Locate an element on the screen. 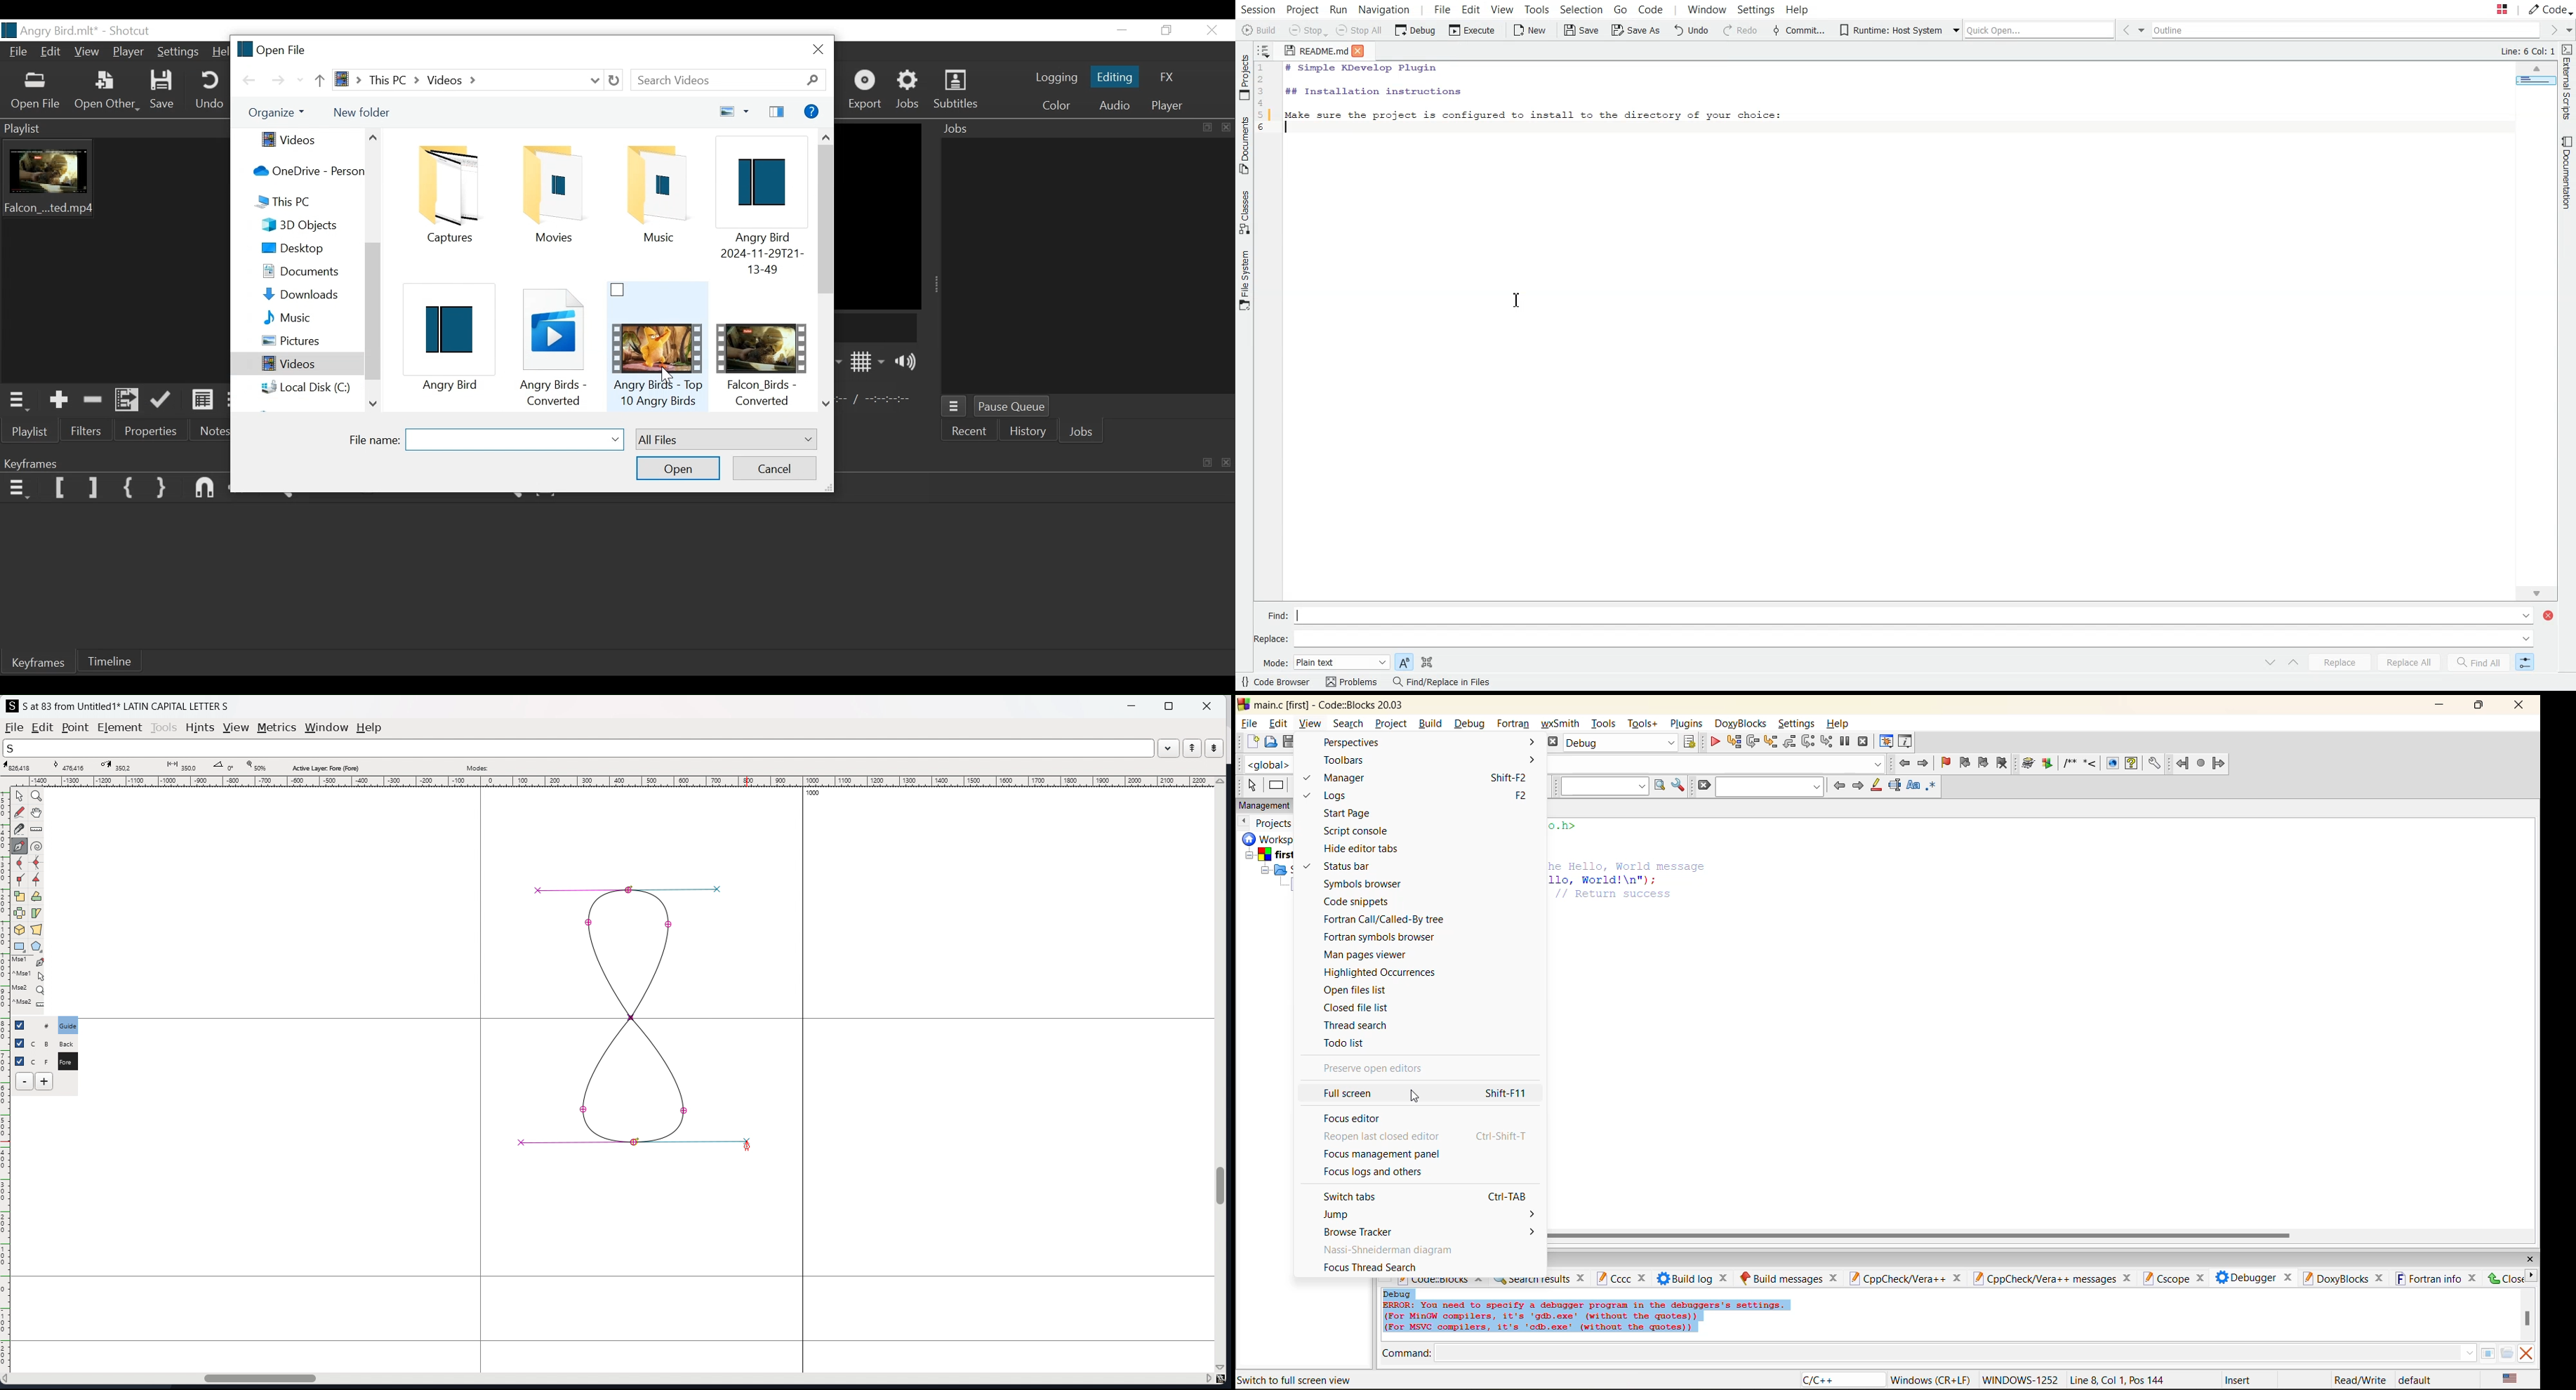 The height and width of the screenshot is (1400, 2576). Filter is located at coordinates (84, 430).